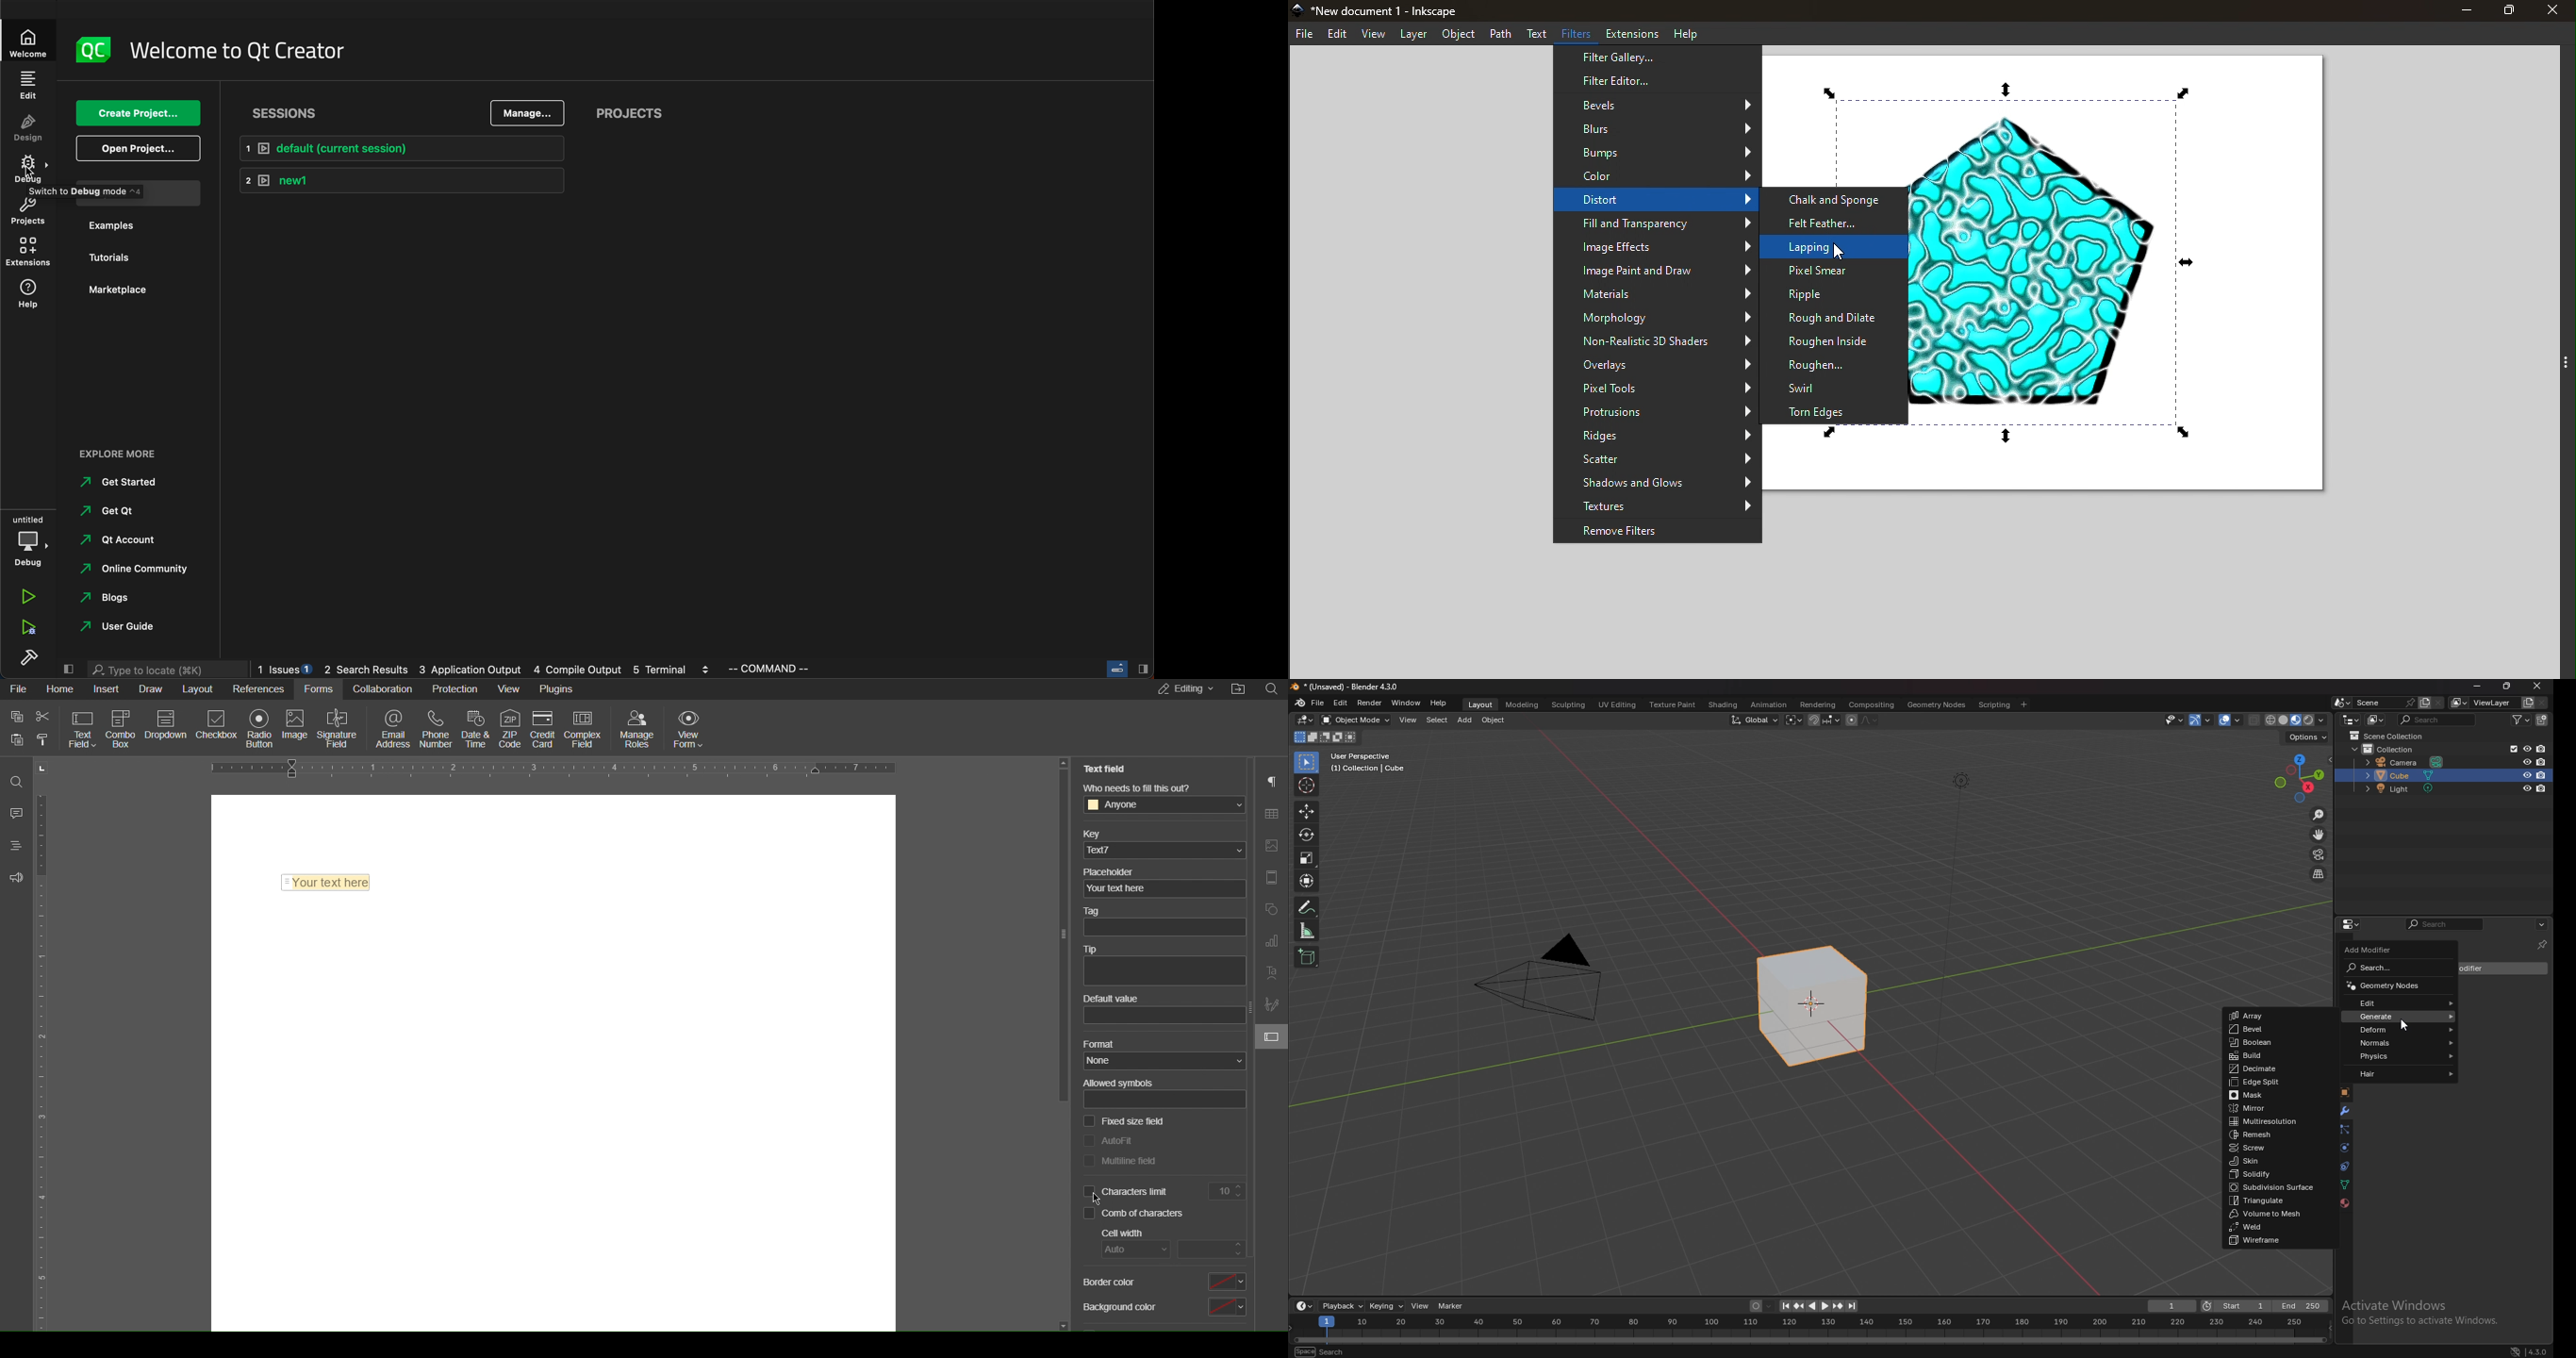  What do you see at coordinates (1657, 224) in the screenshot?
I see `Fill and Transparency` at bounding box center [1657, 224].